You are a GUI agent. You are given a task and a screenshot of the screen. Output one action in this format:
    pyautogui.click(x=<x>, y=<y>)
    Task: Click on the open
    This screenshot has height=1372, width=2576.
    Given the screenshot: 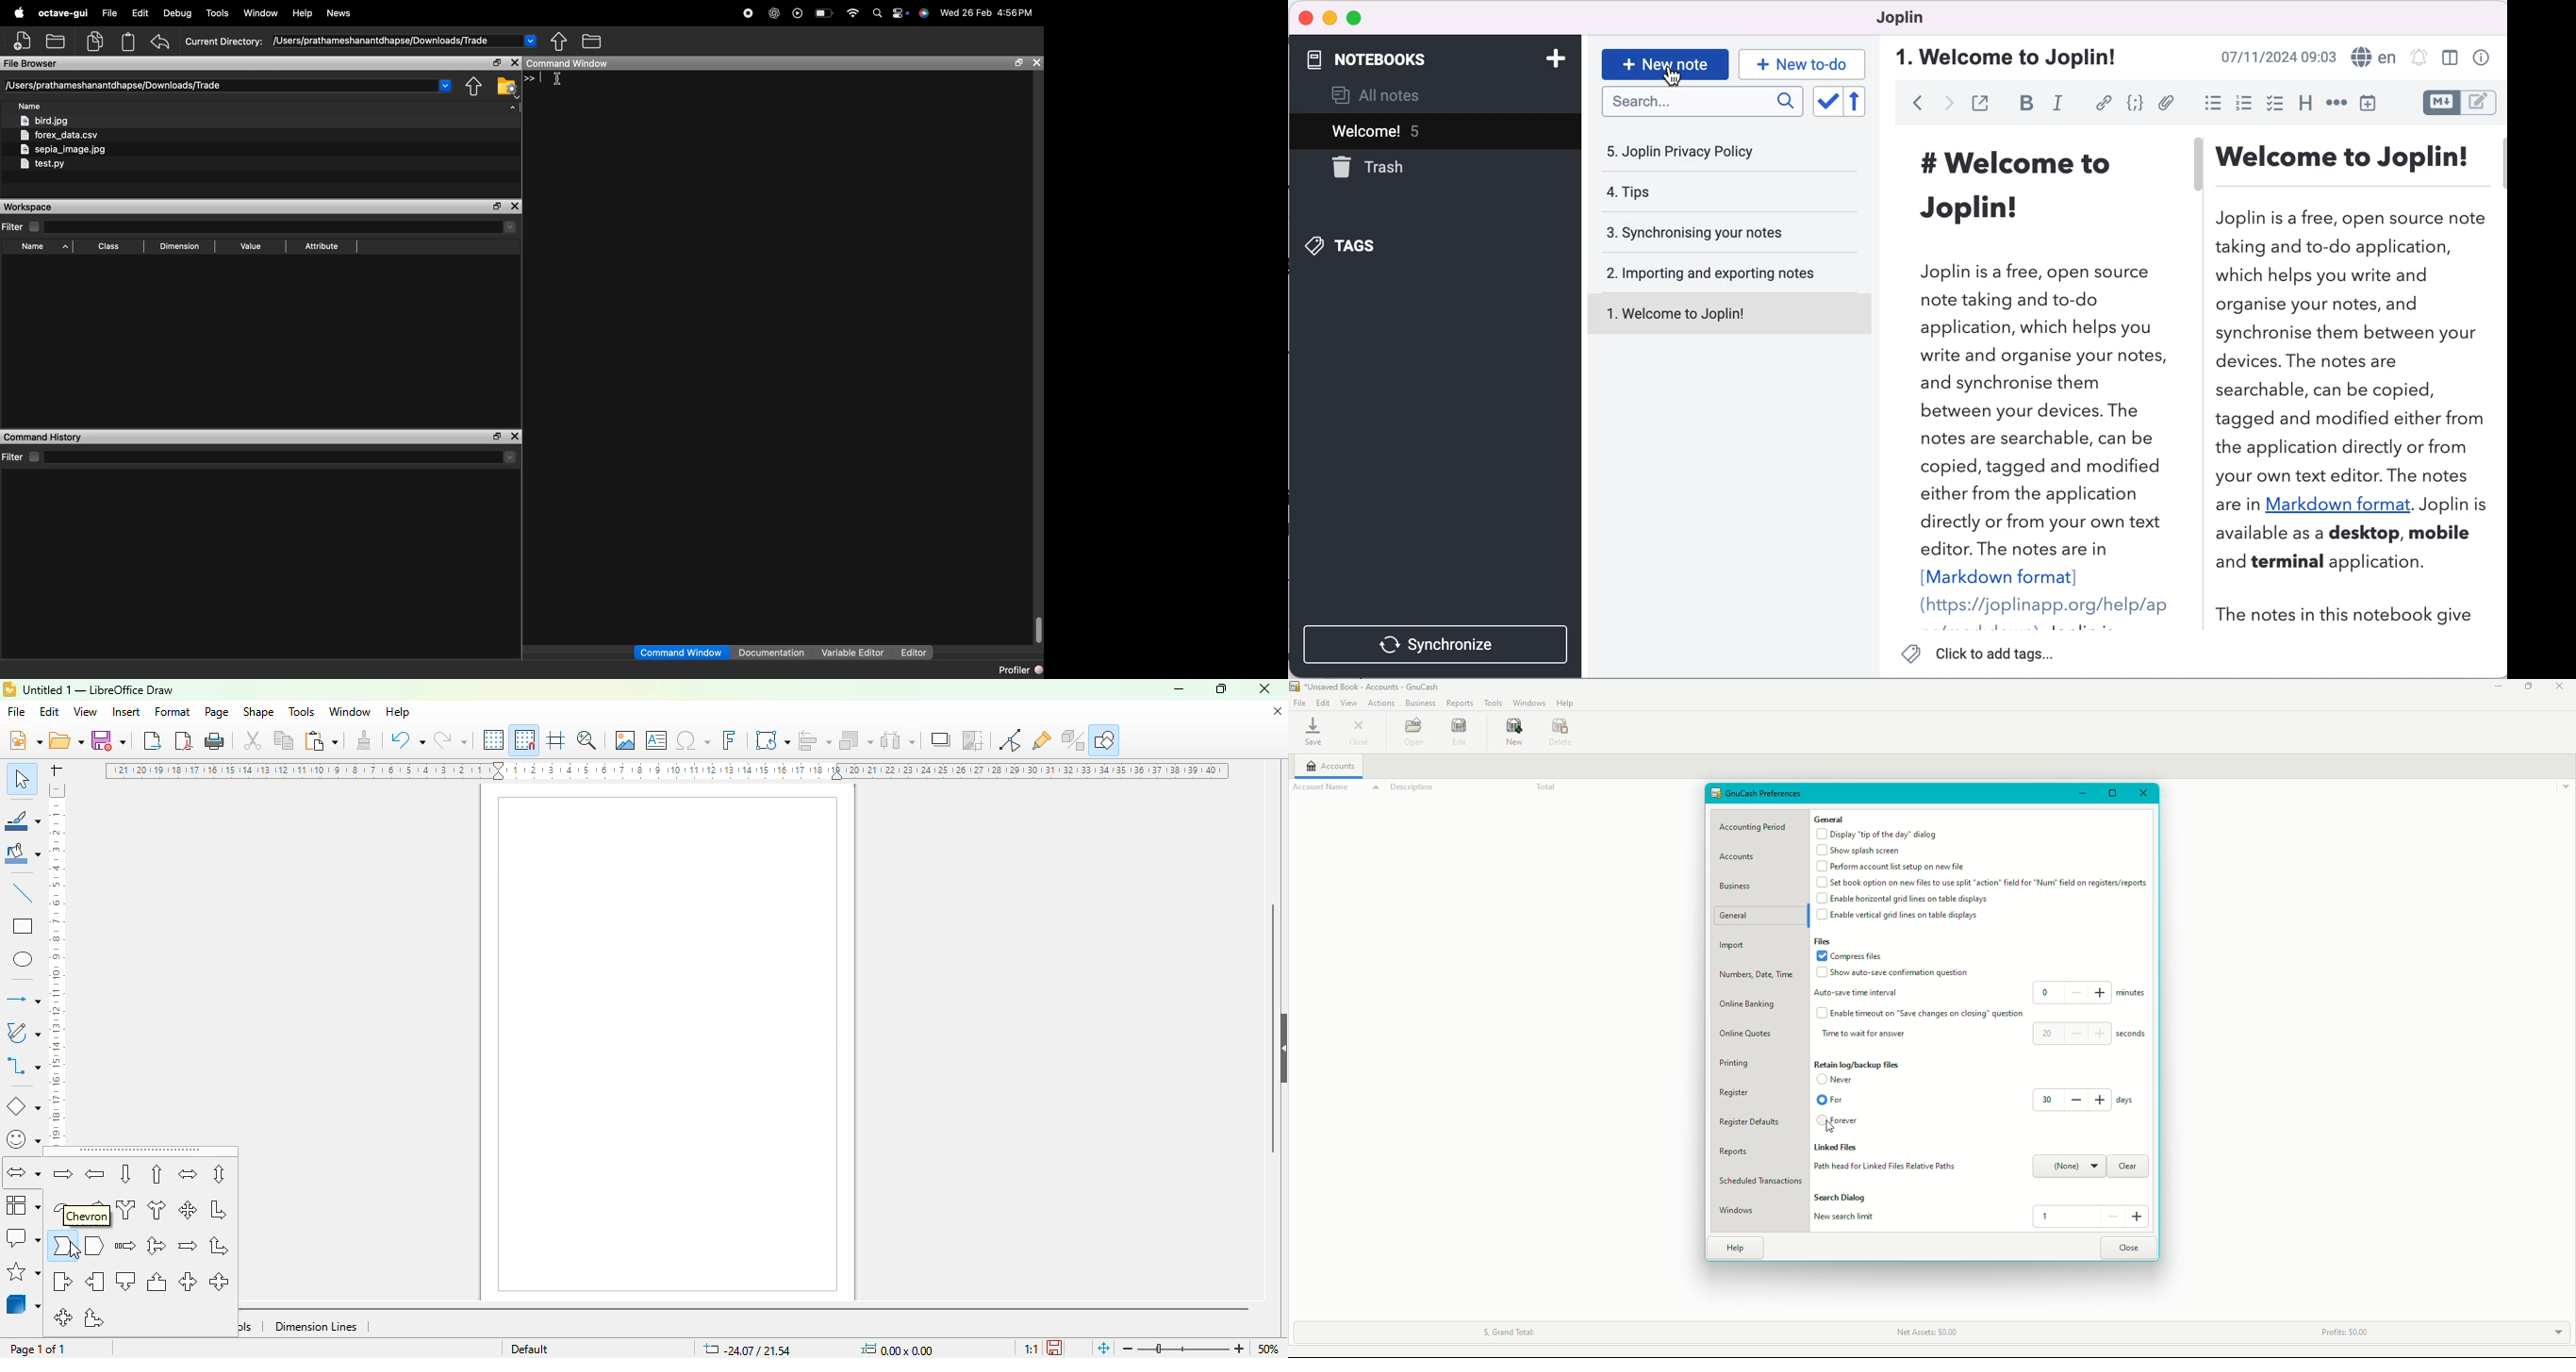 What is the action you would take?
    pyautogui.click(x=66, y=739)
    